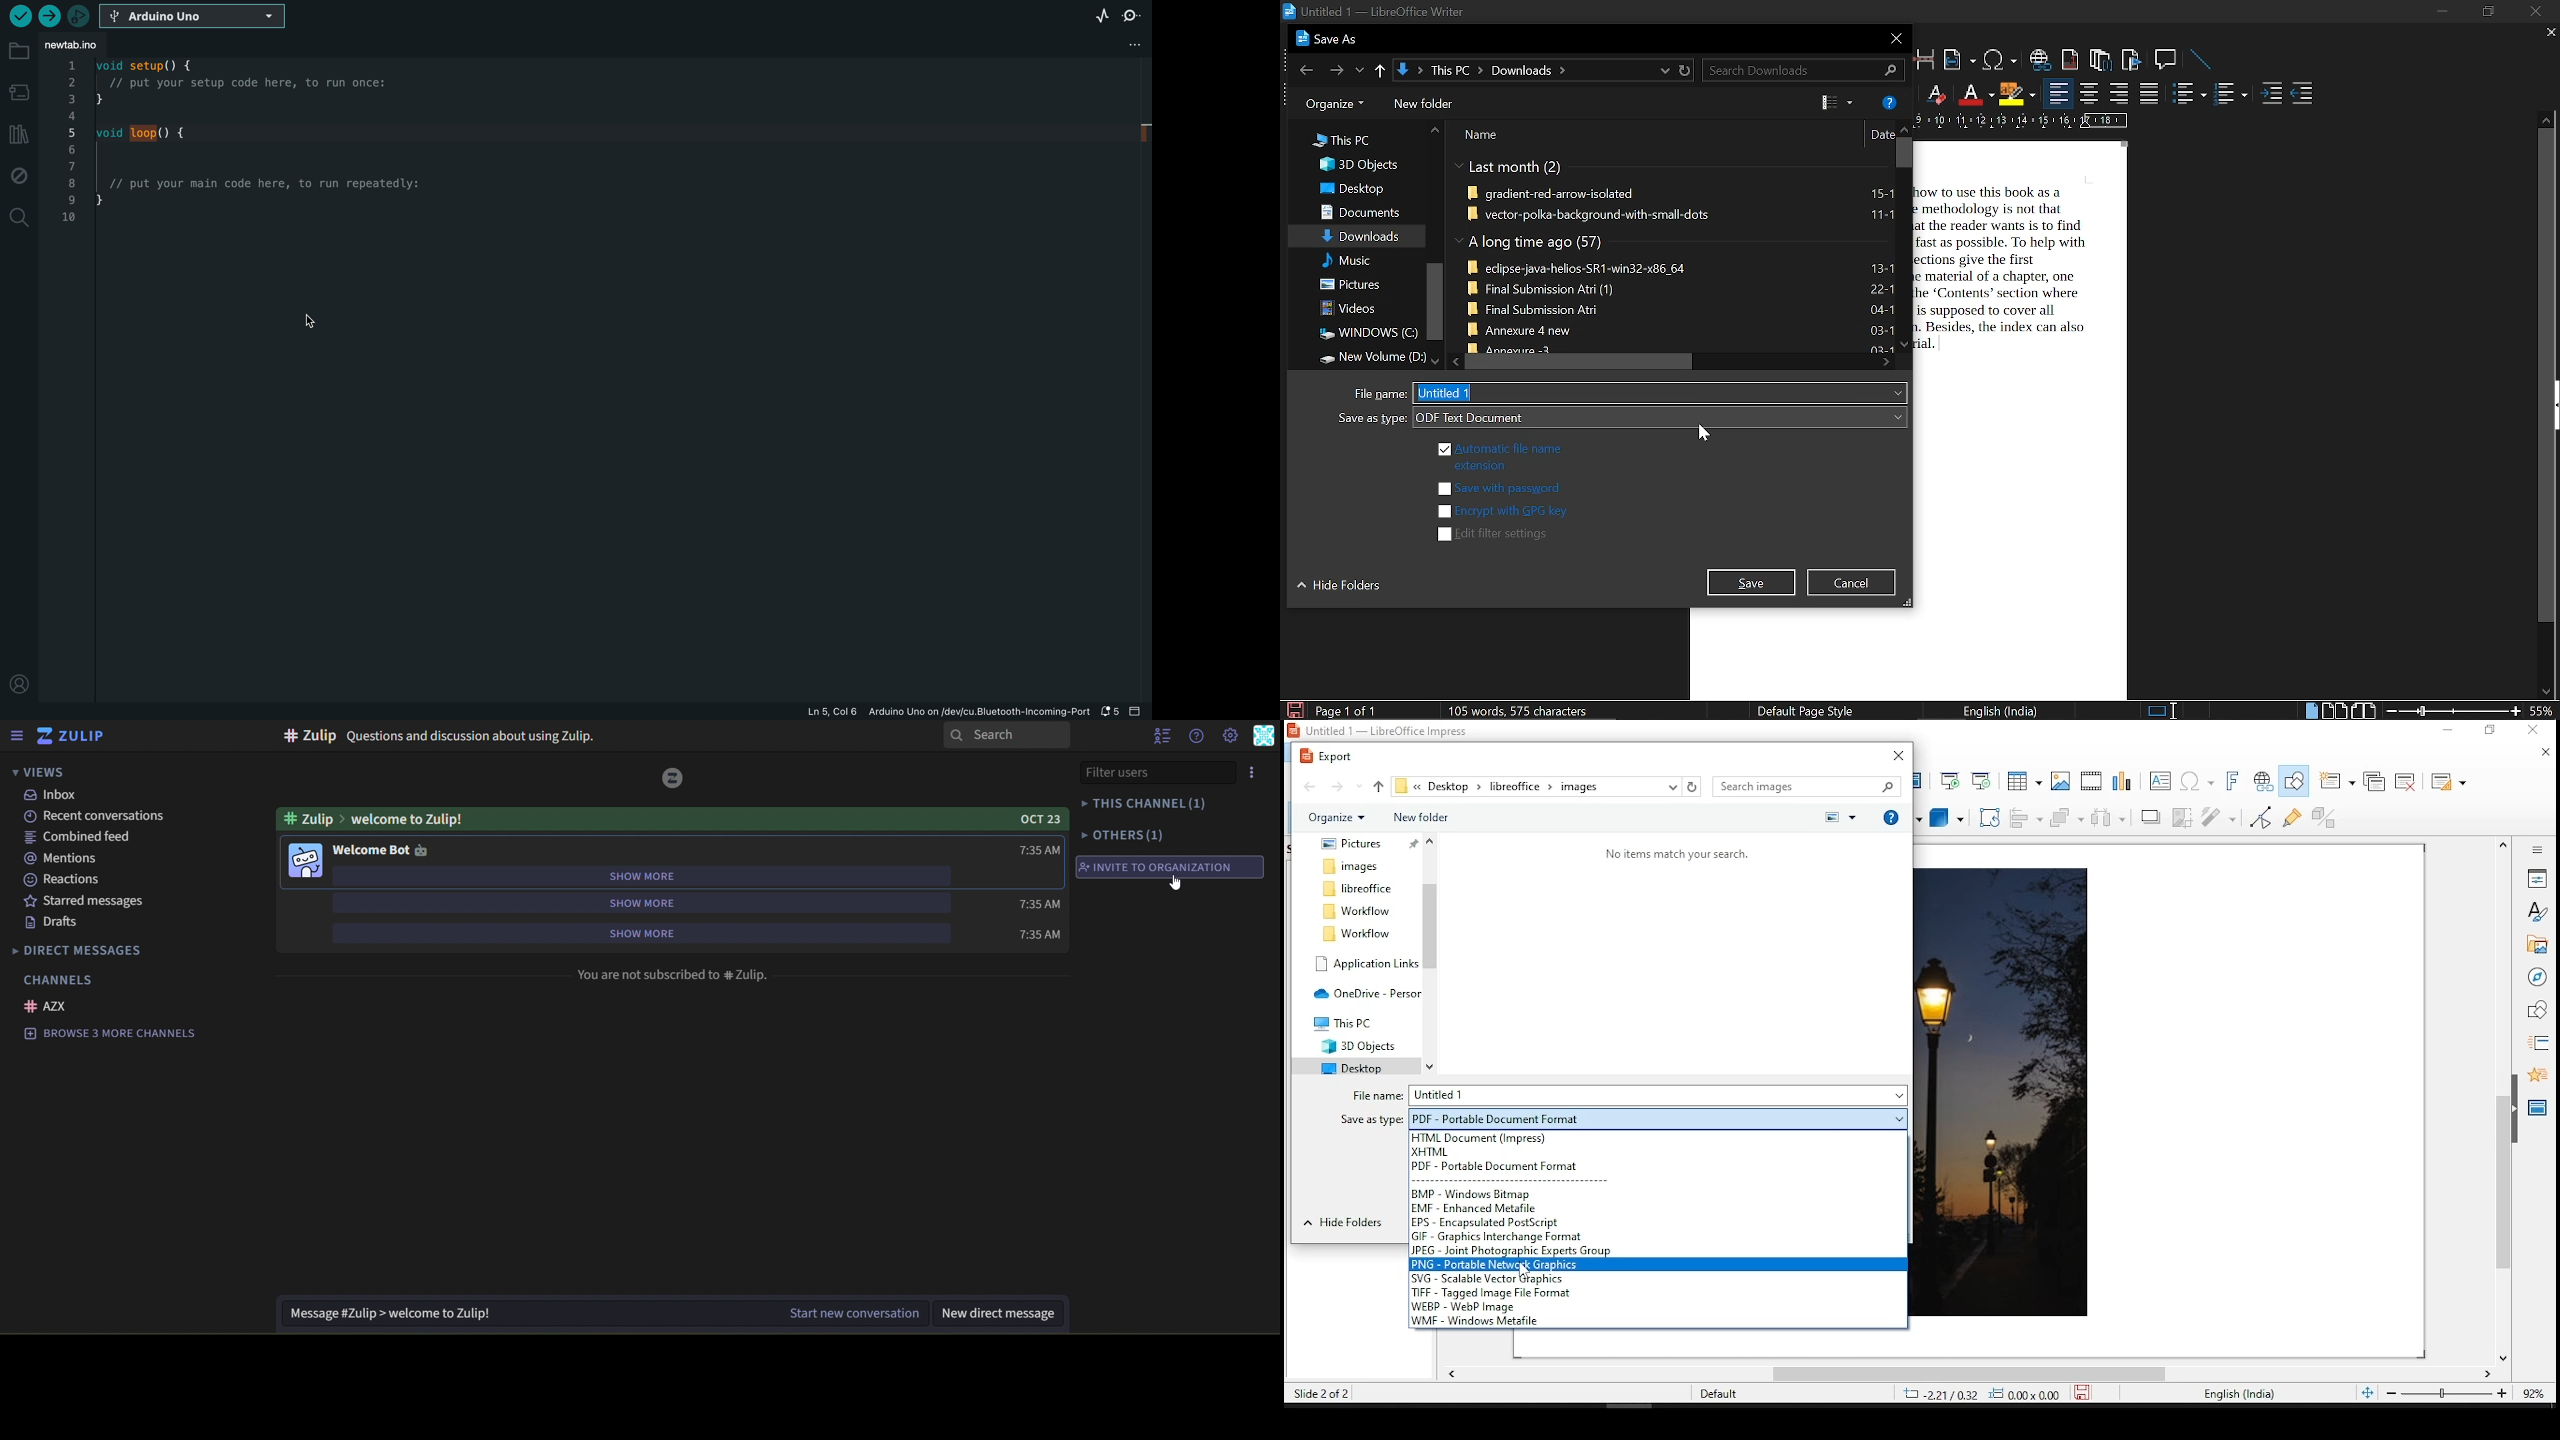  I want to click on sidebar settings, so click(2533, 850).